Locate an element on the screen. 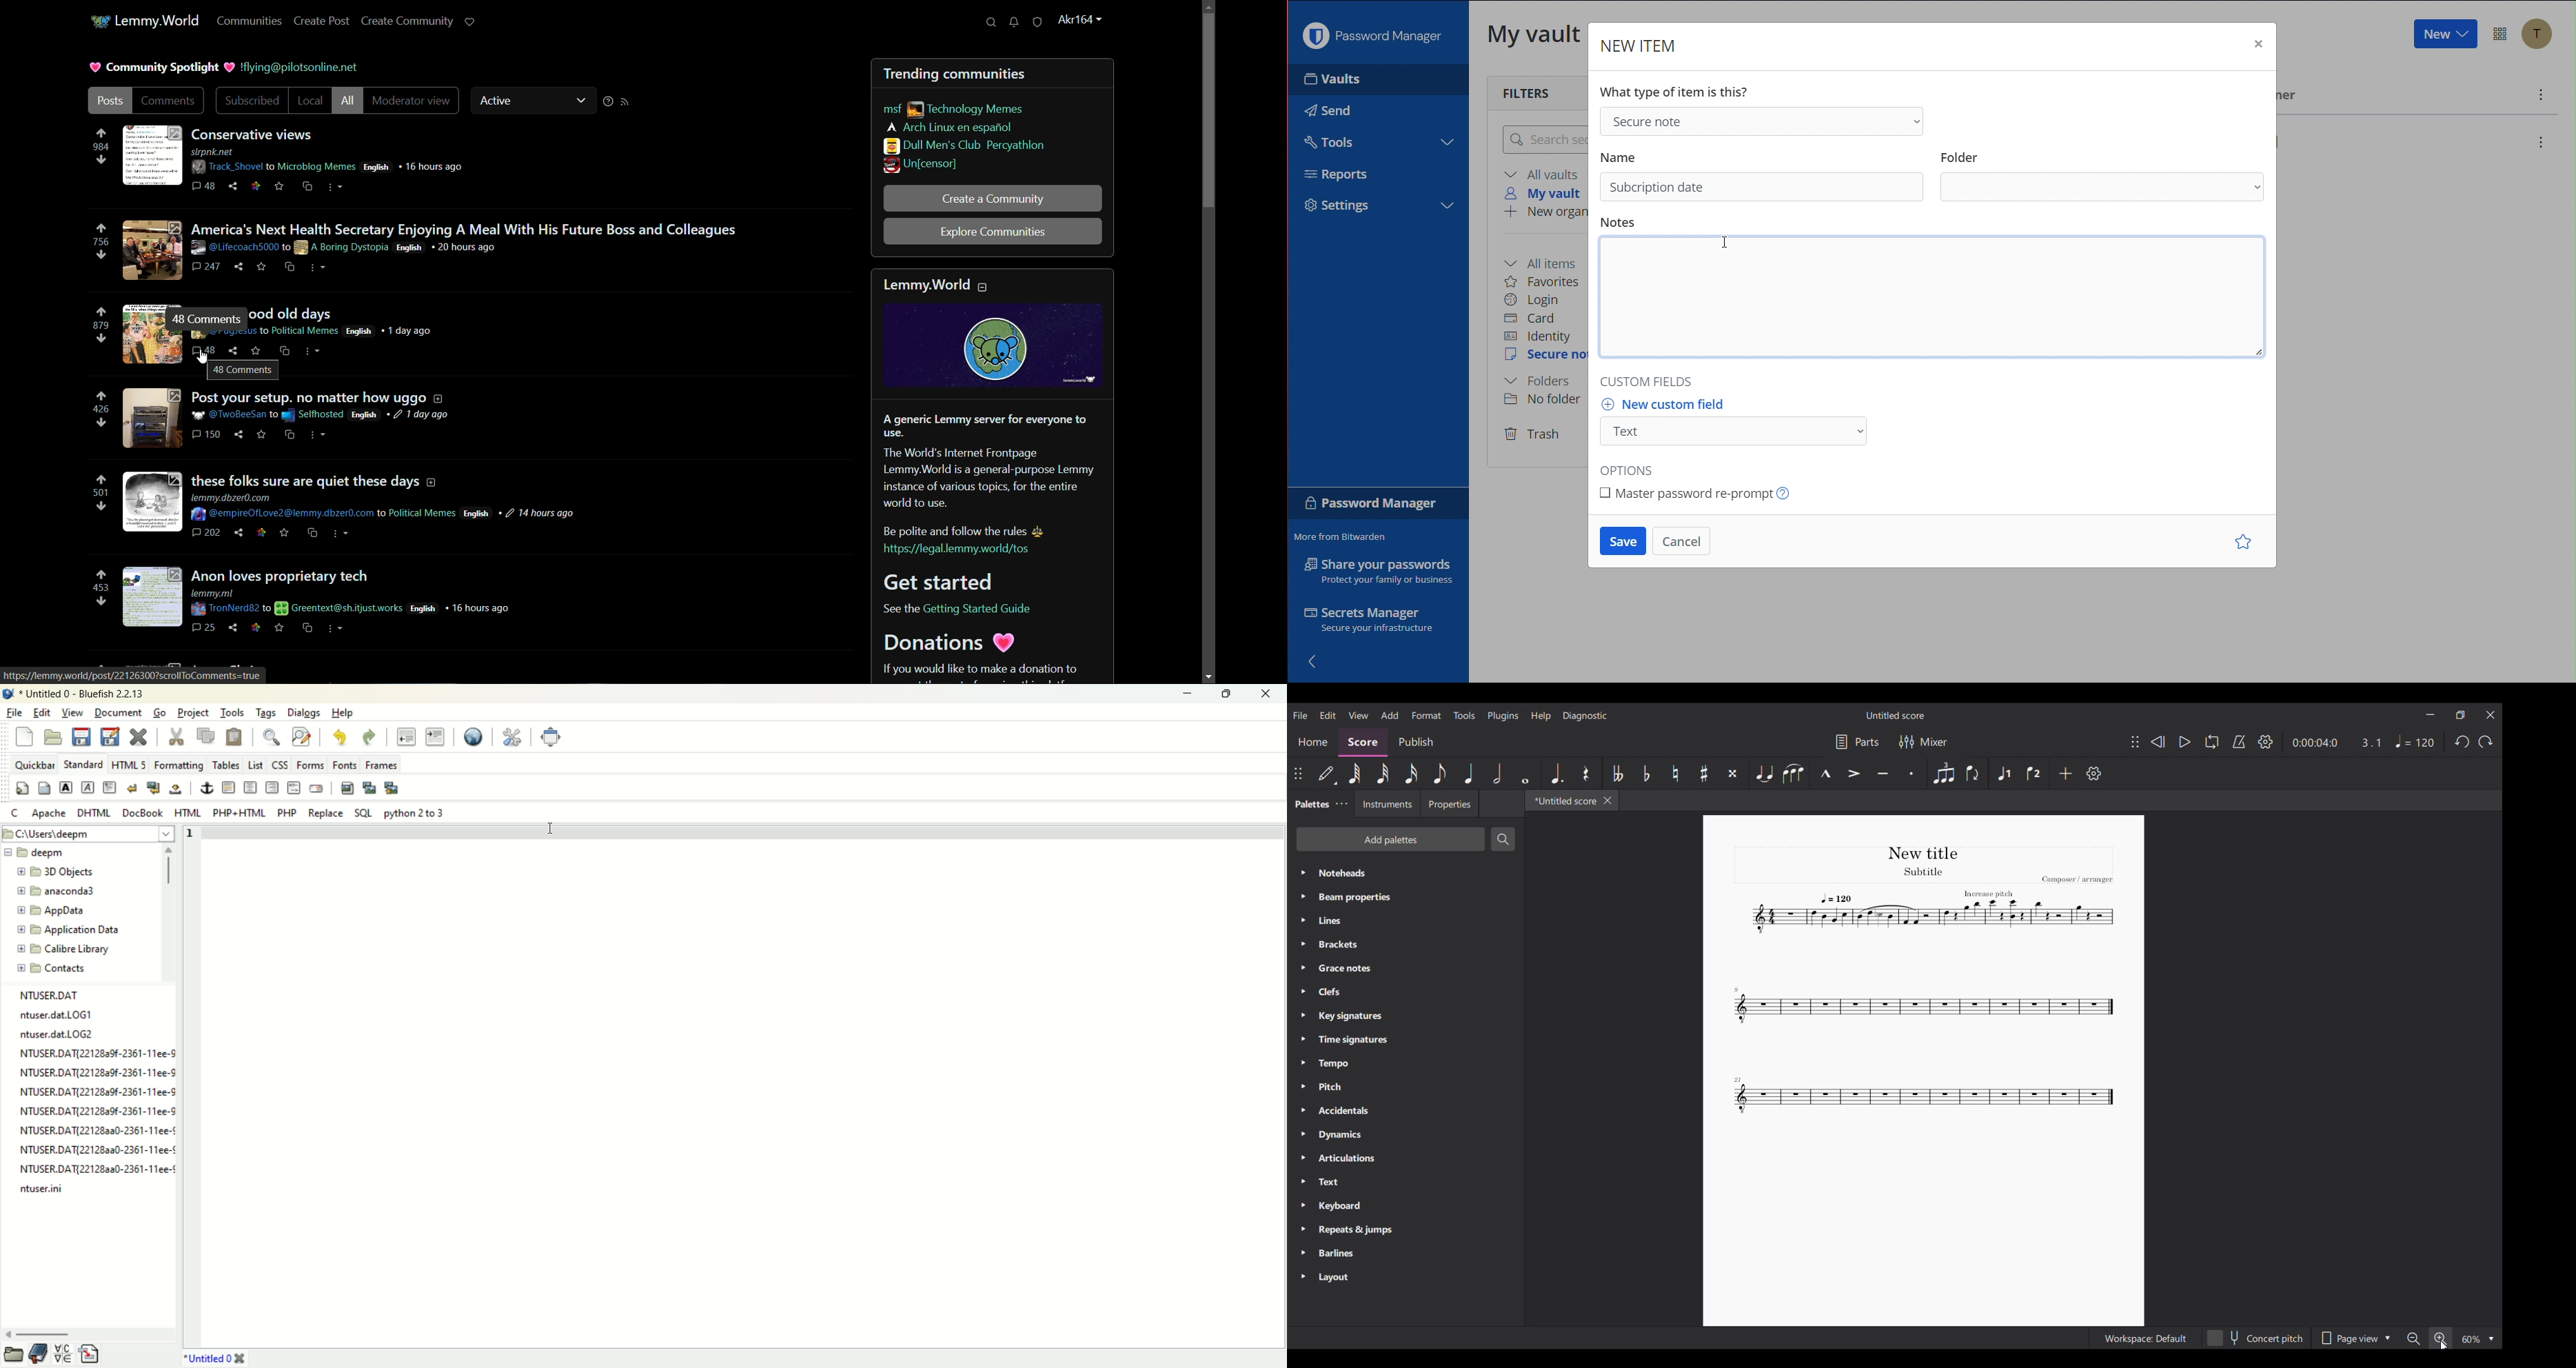 The width and height of the screenshot is (2576, 1372). Search is located at coordinates (1503, 839).